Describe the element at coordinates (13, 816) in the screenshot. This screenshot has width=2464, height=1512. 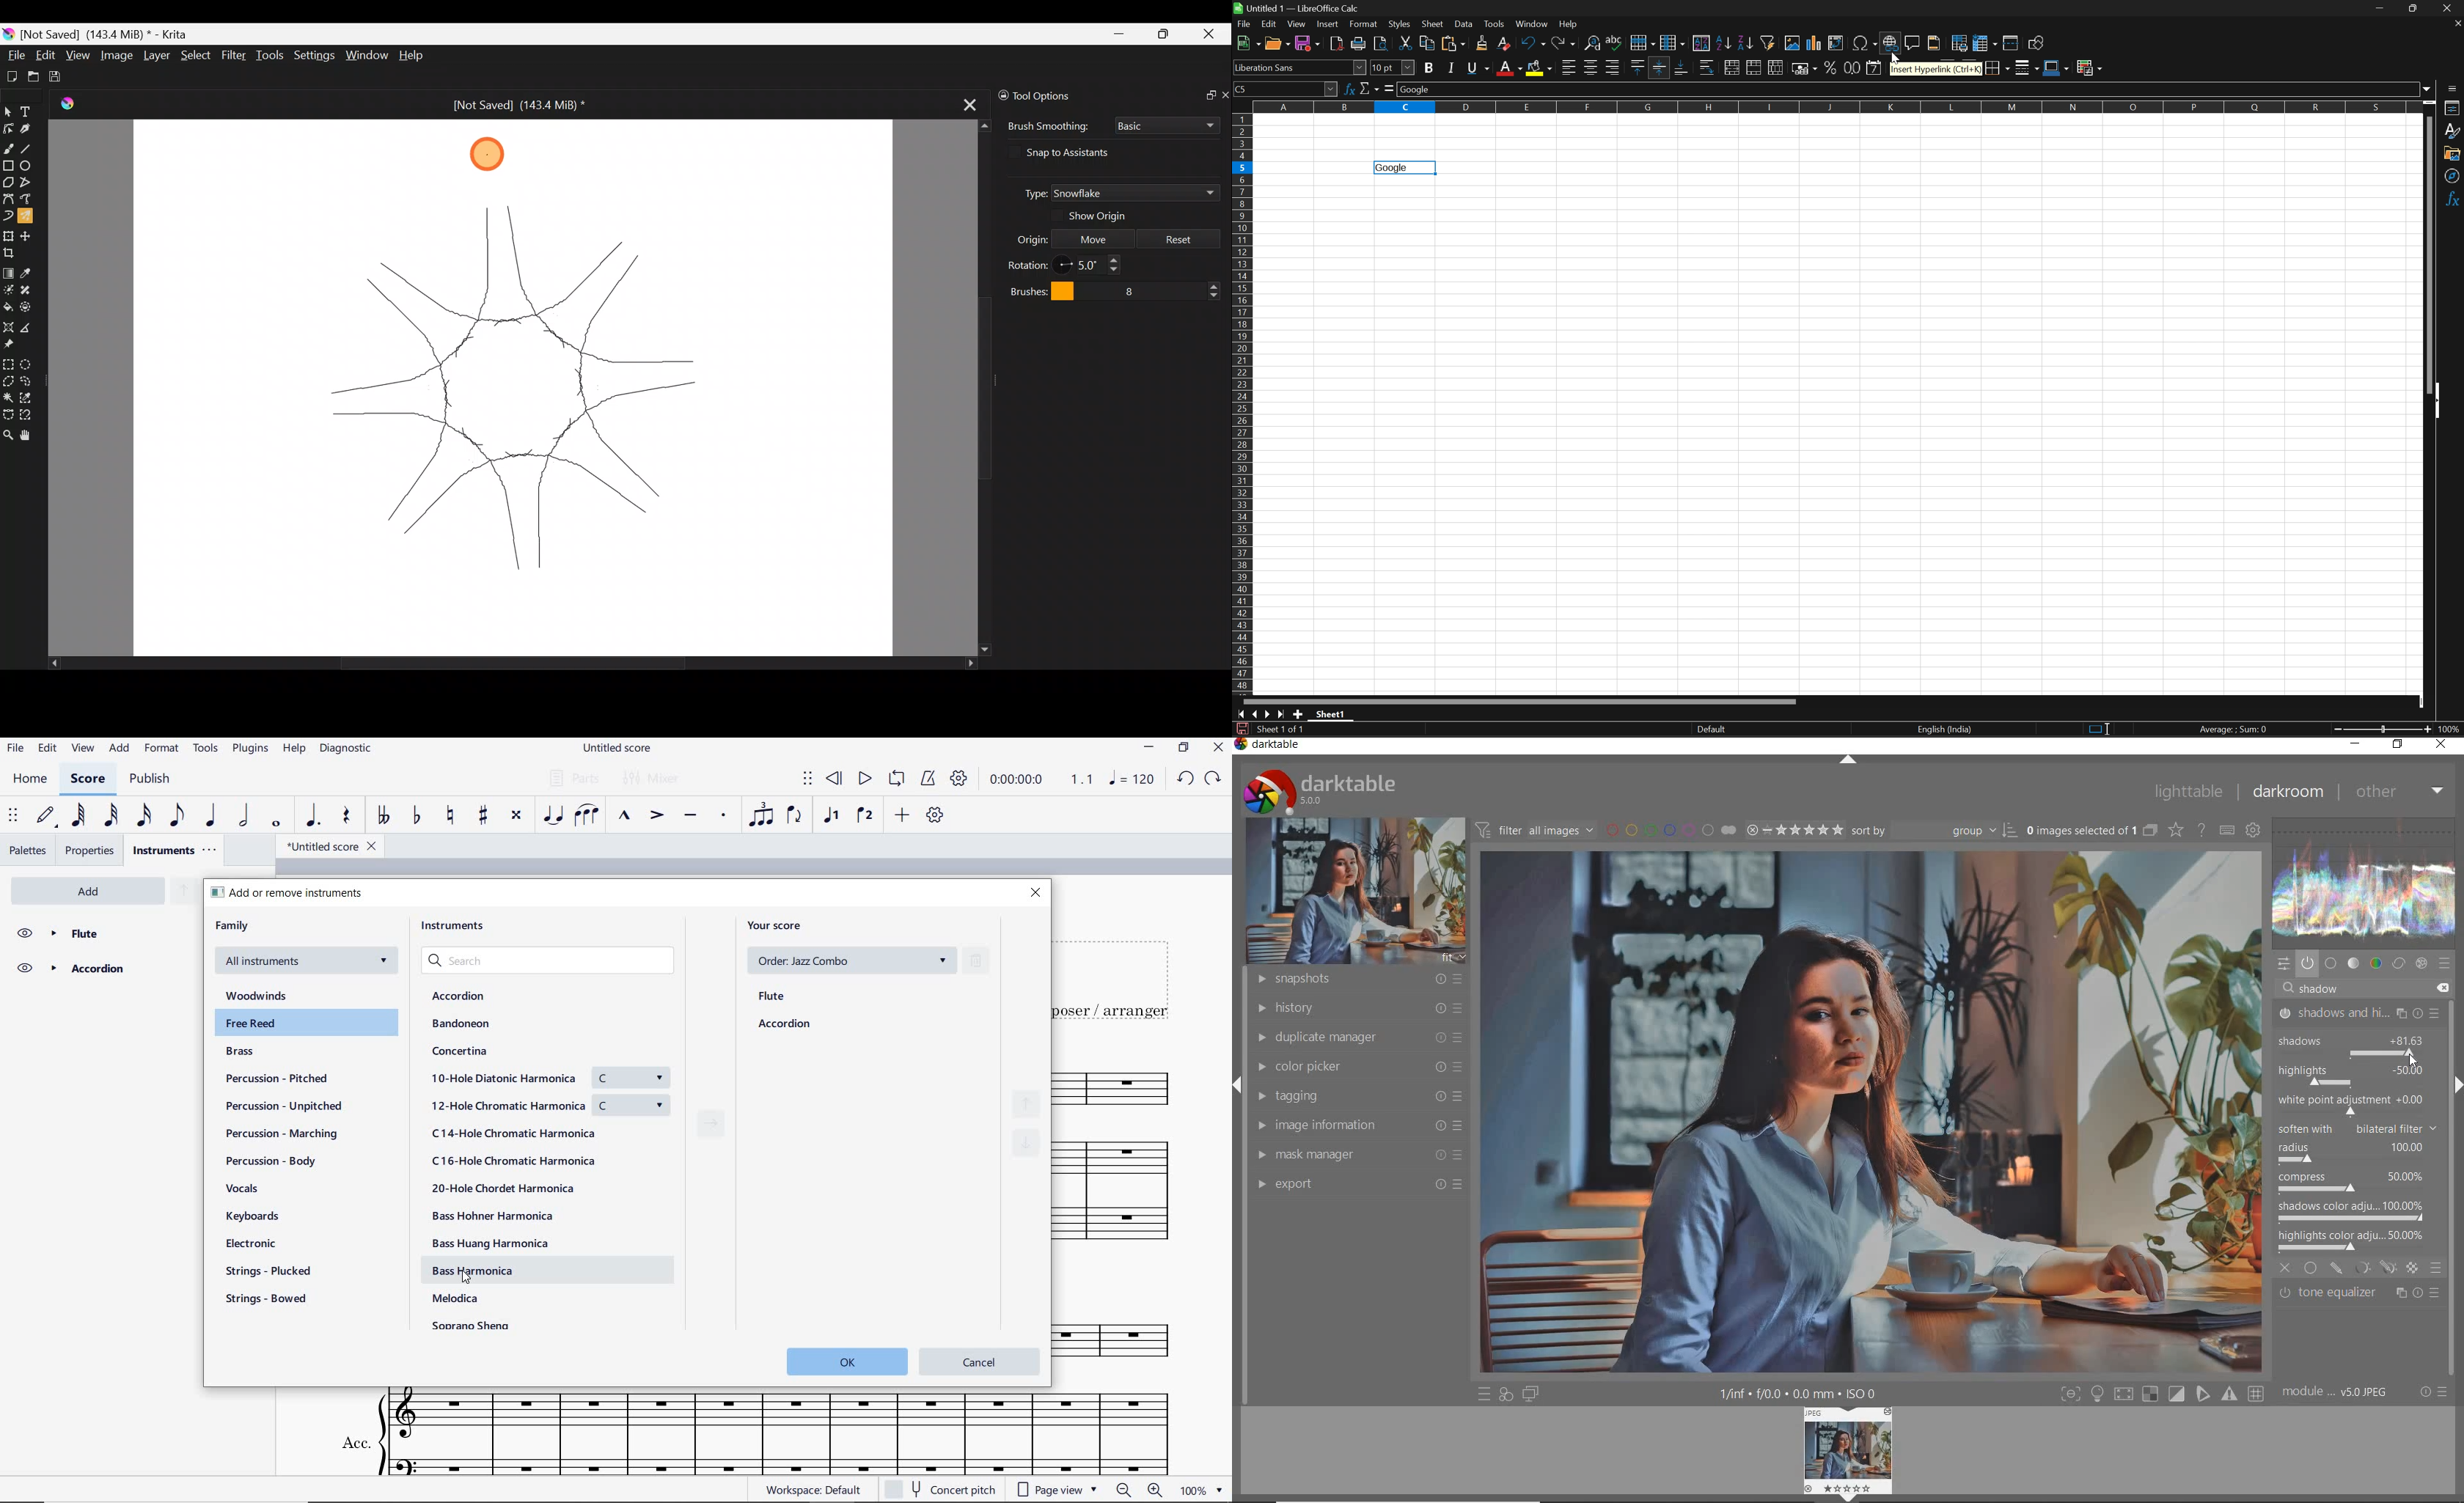
I see `select to move` at that location.